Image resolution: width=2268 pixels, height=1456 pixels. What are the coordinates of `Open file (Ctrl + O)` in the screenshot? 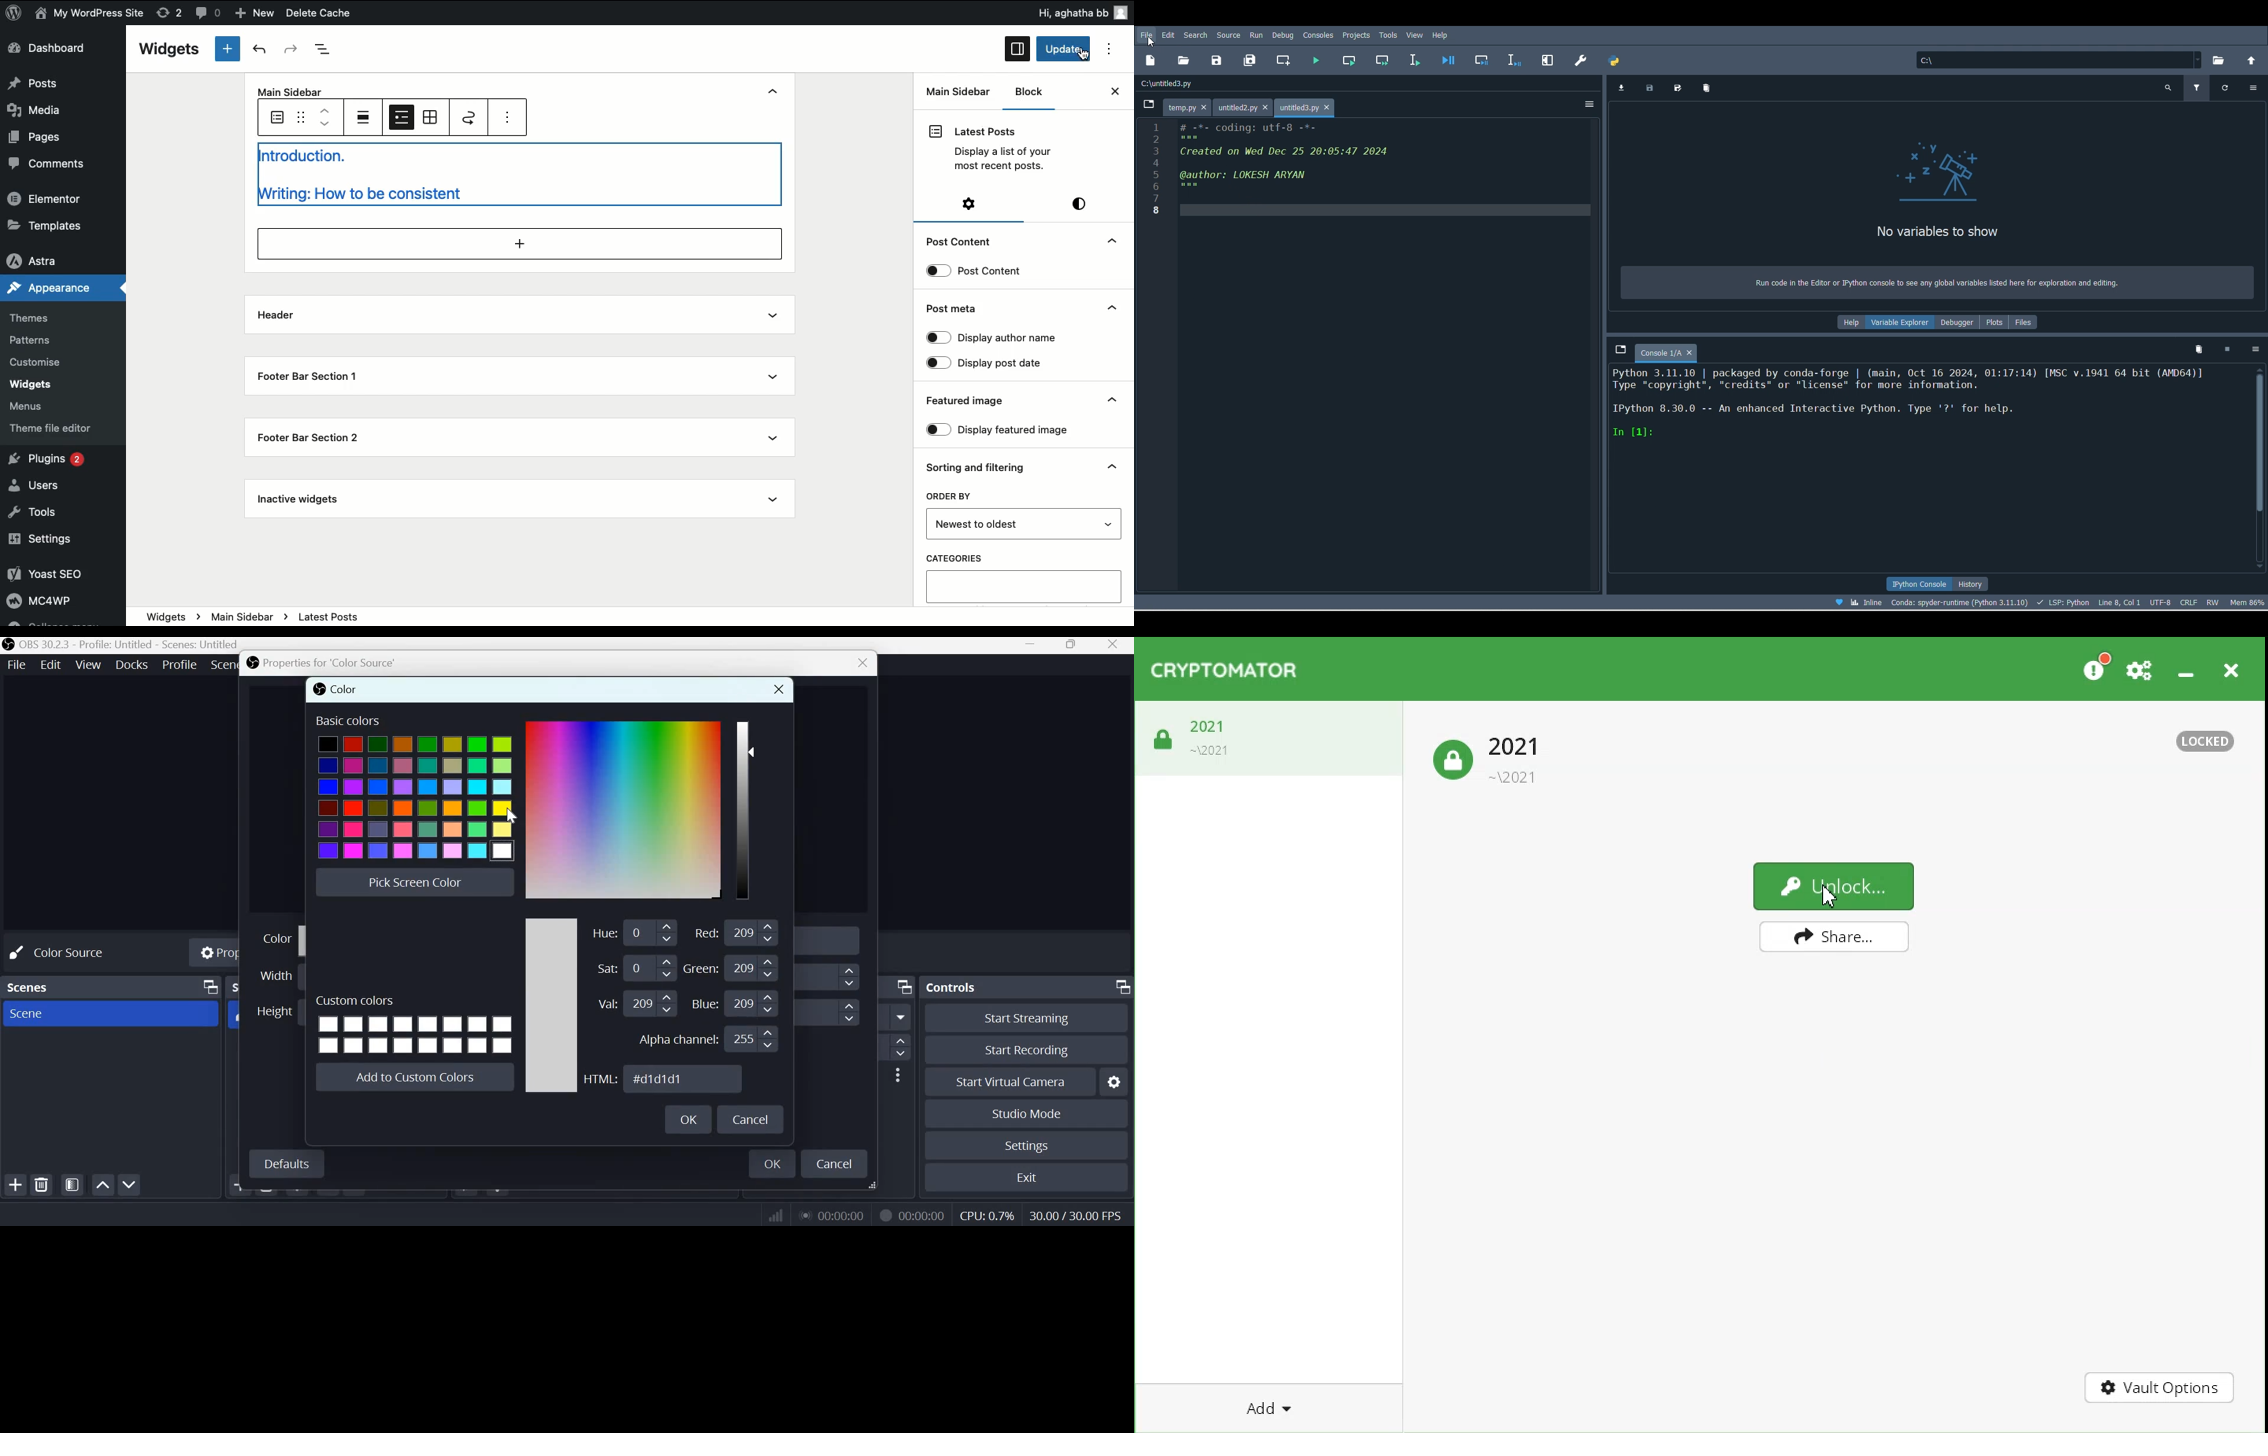 It's located at (1187, 60).